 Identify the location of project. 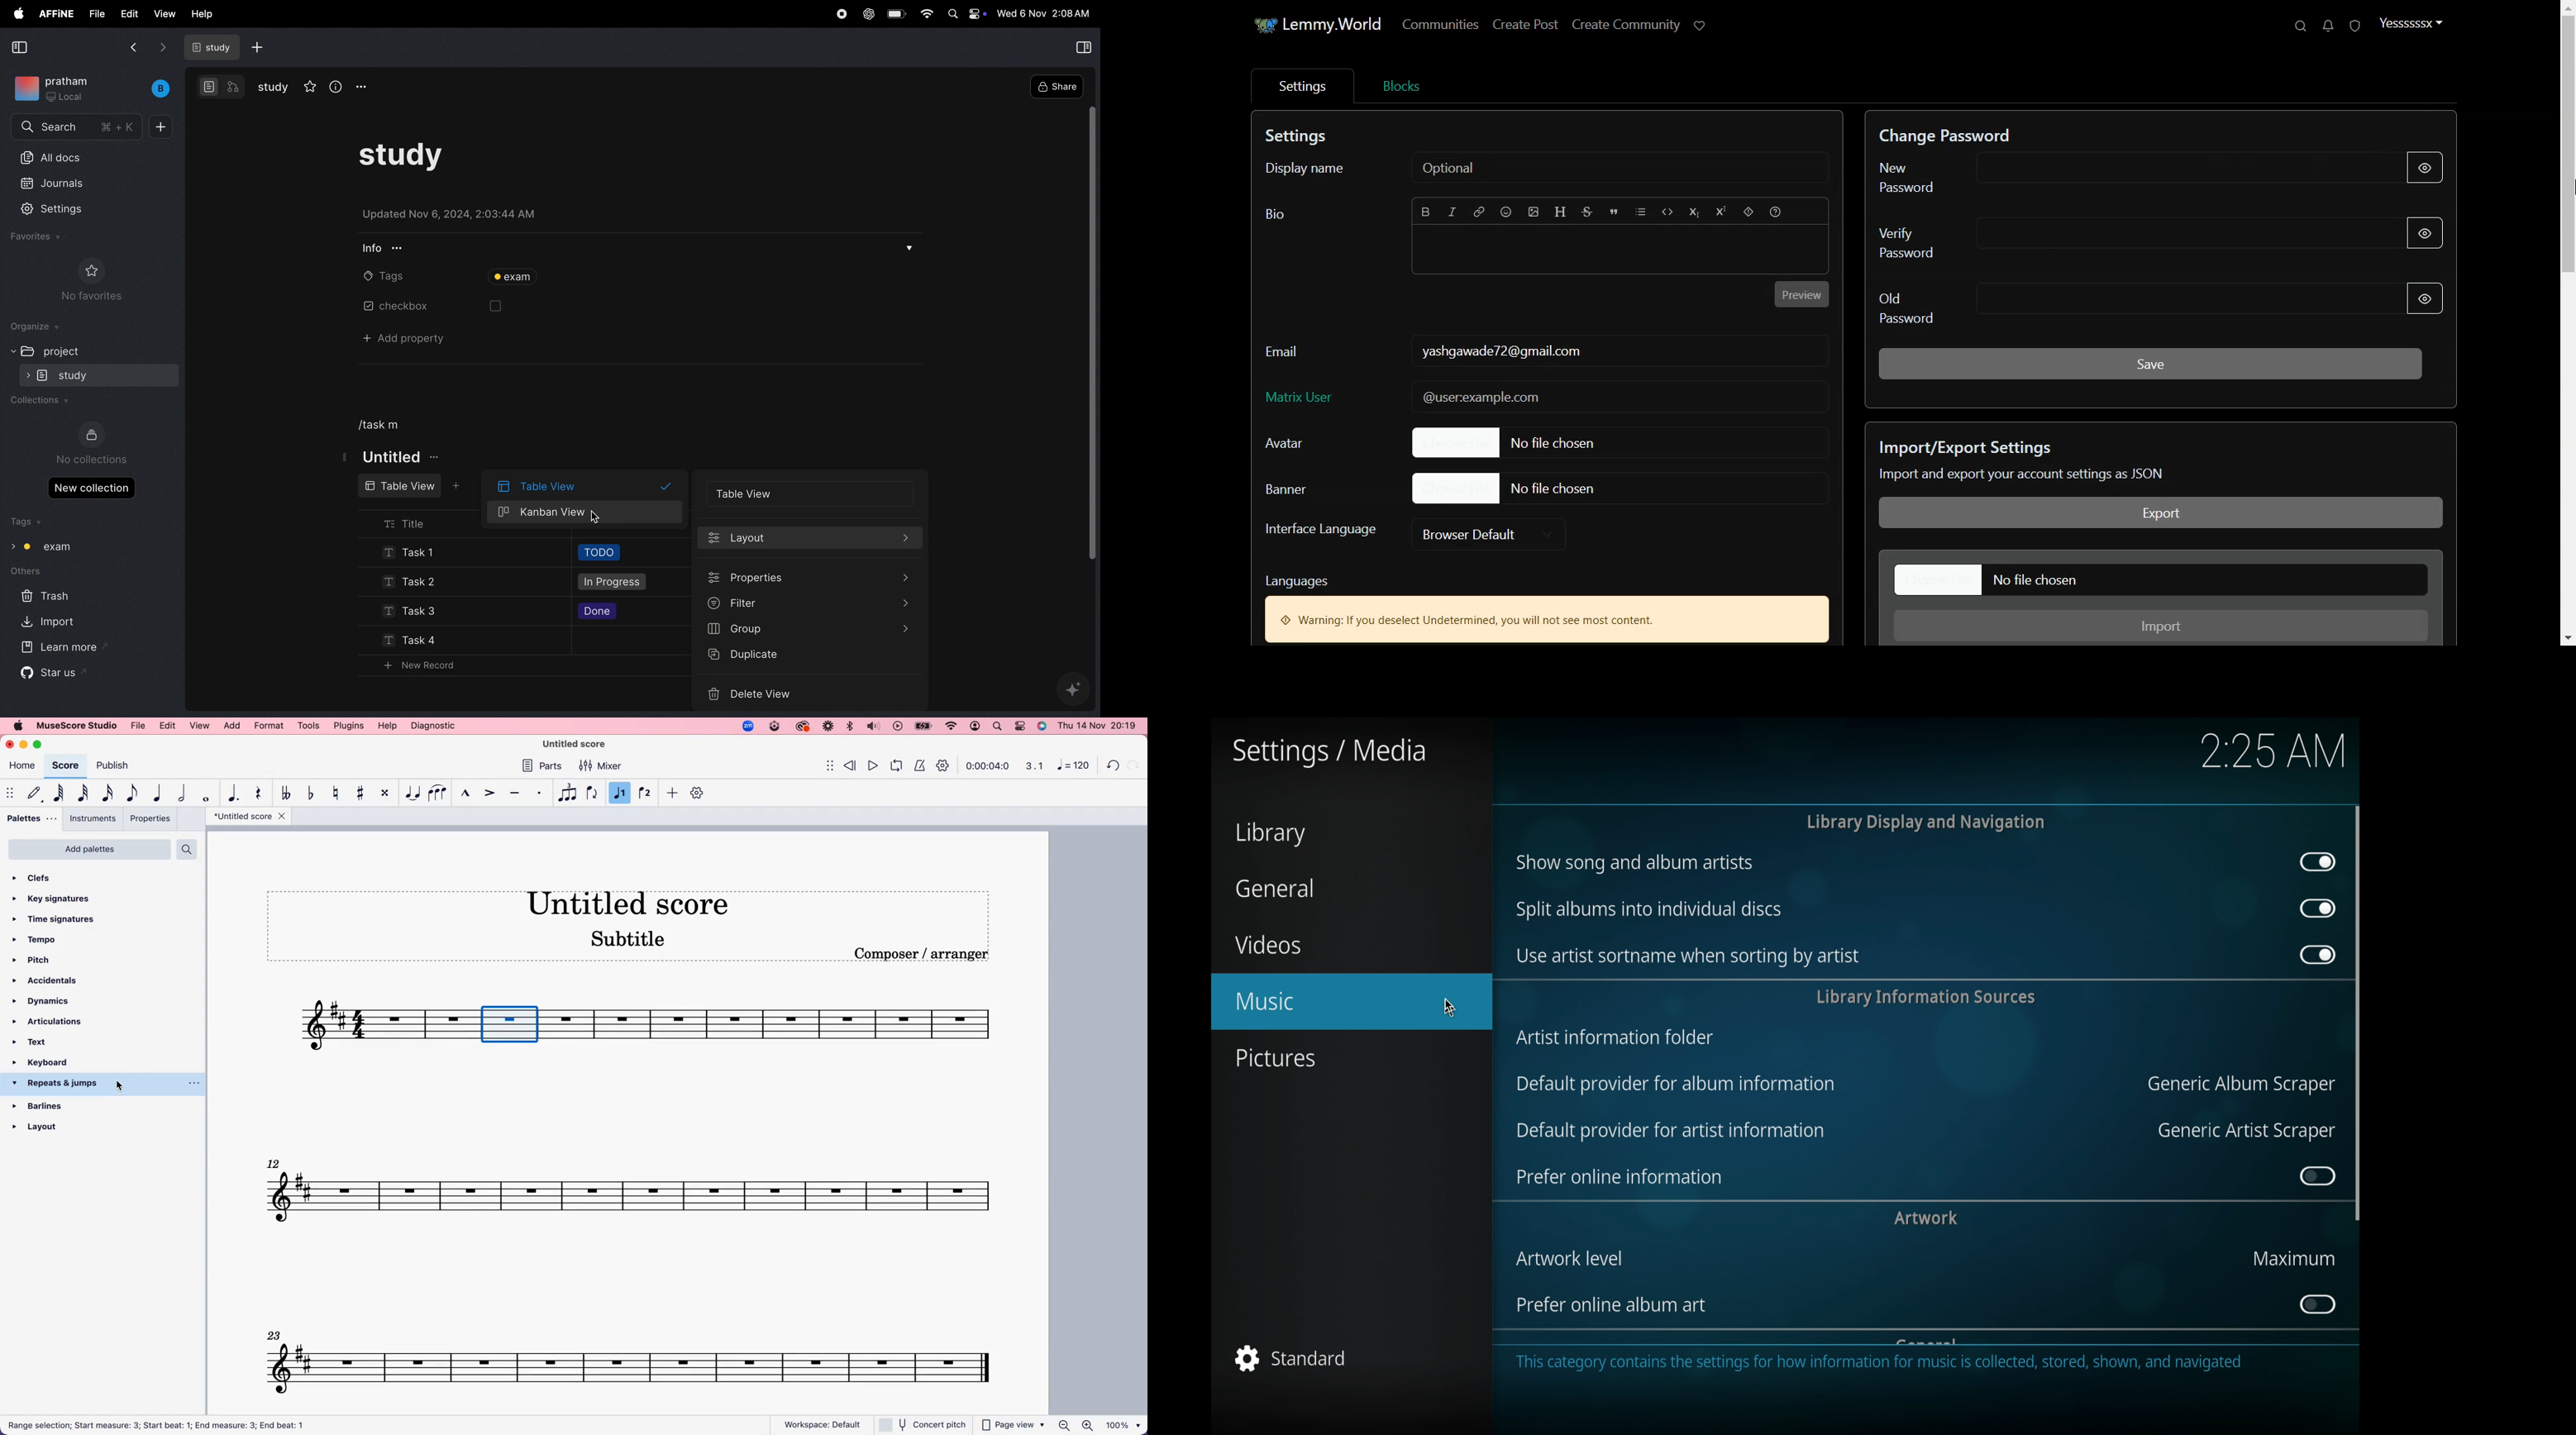
(54, 350).